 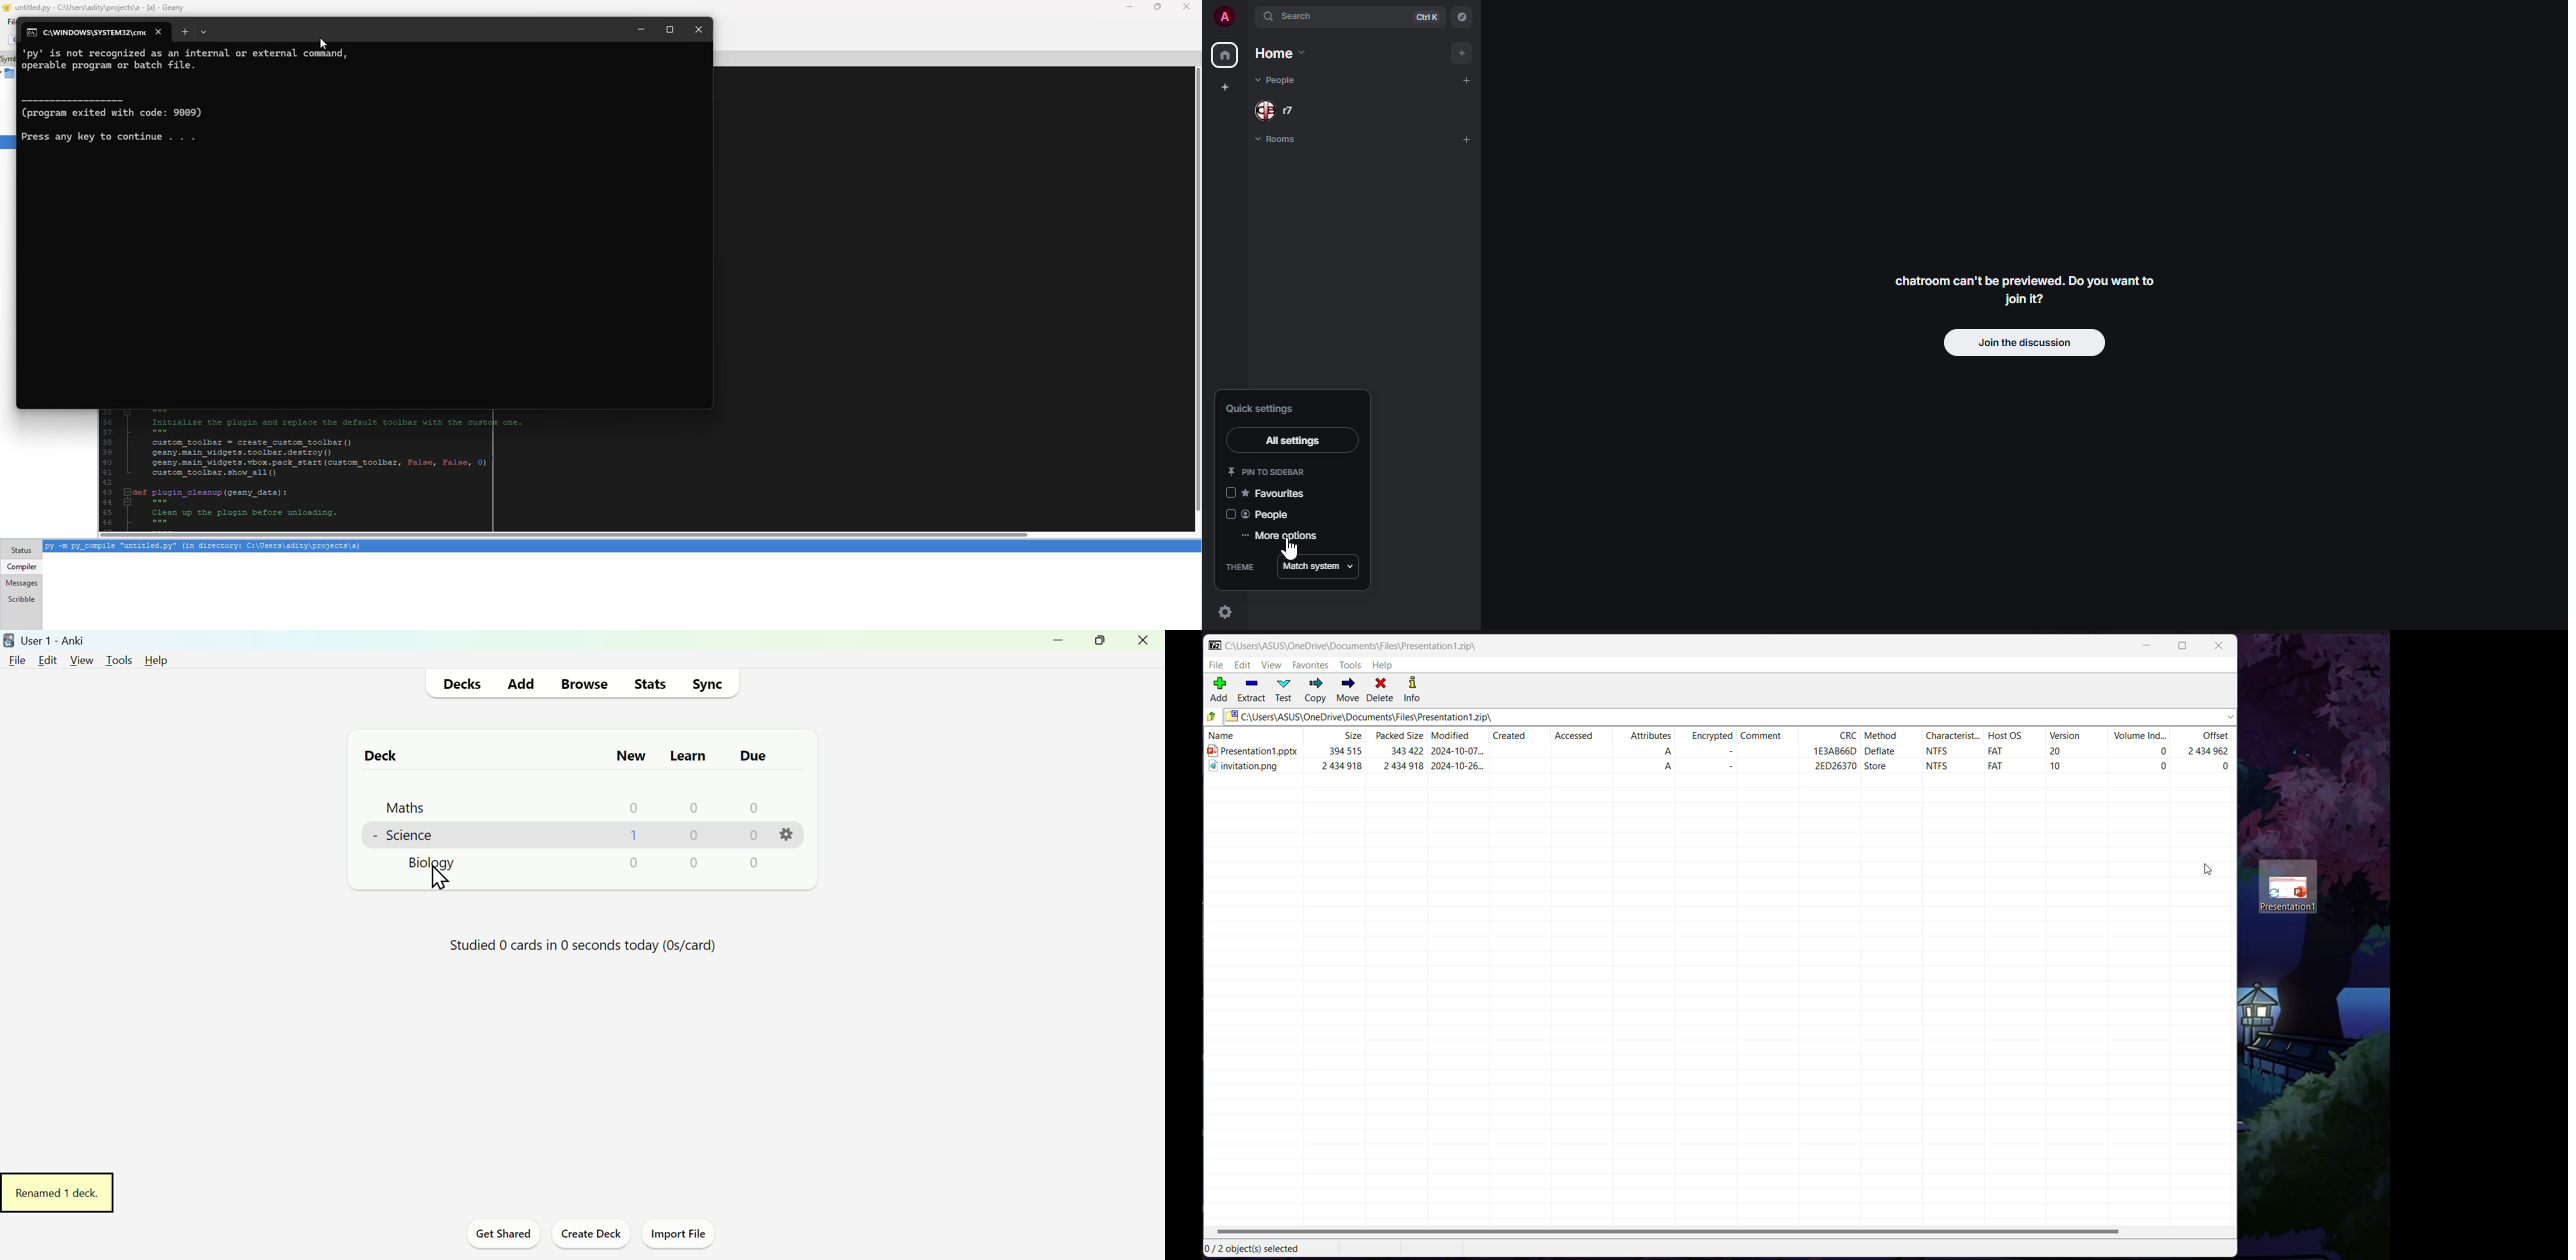 I want to click on Edit, so click(x=1243, y=665).